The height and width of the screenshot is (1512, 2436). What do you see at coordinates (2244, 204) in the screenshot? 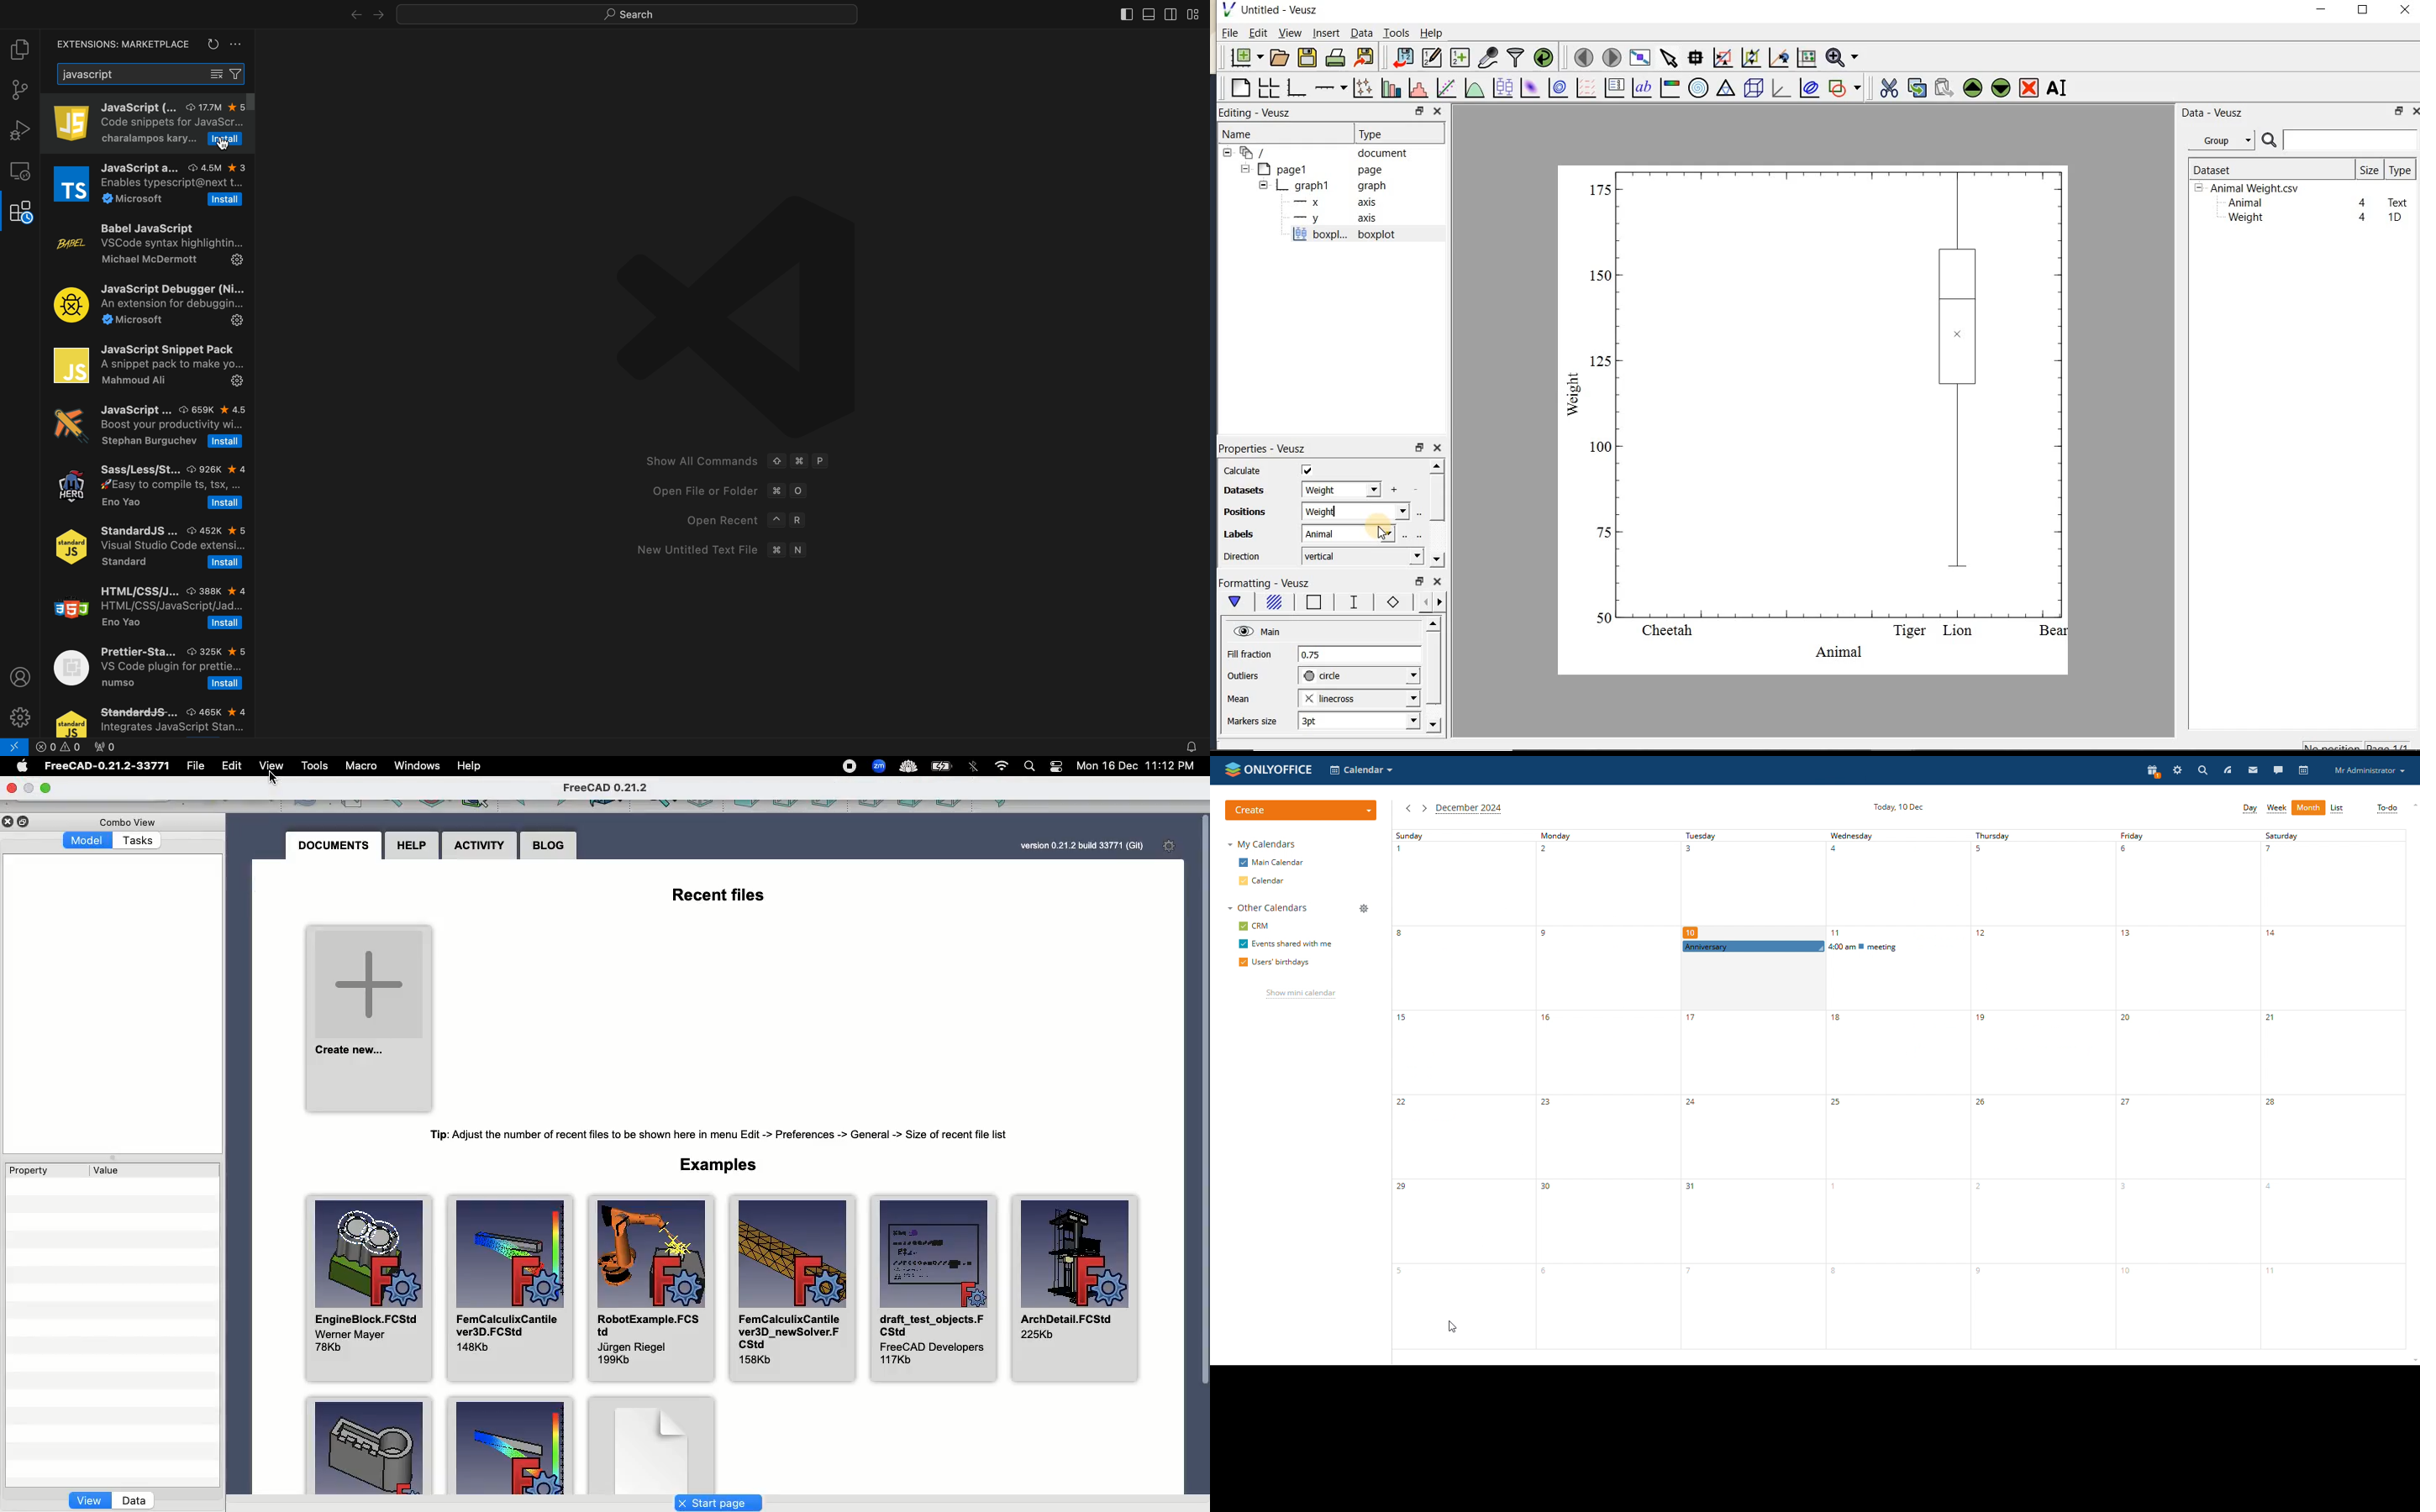
I see `Animal` at bounding box center [2244, 204].